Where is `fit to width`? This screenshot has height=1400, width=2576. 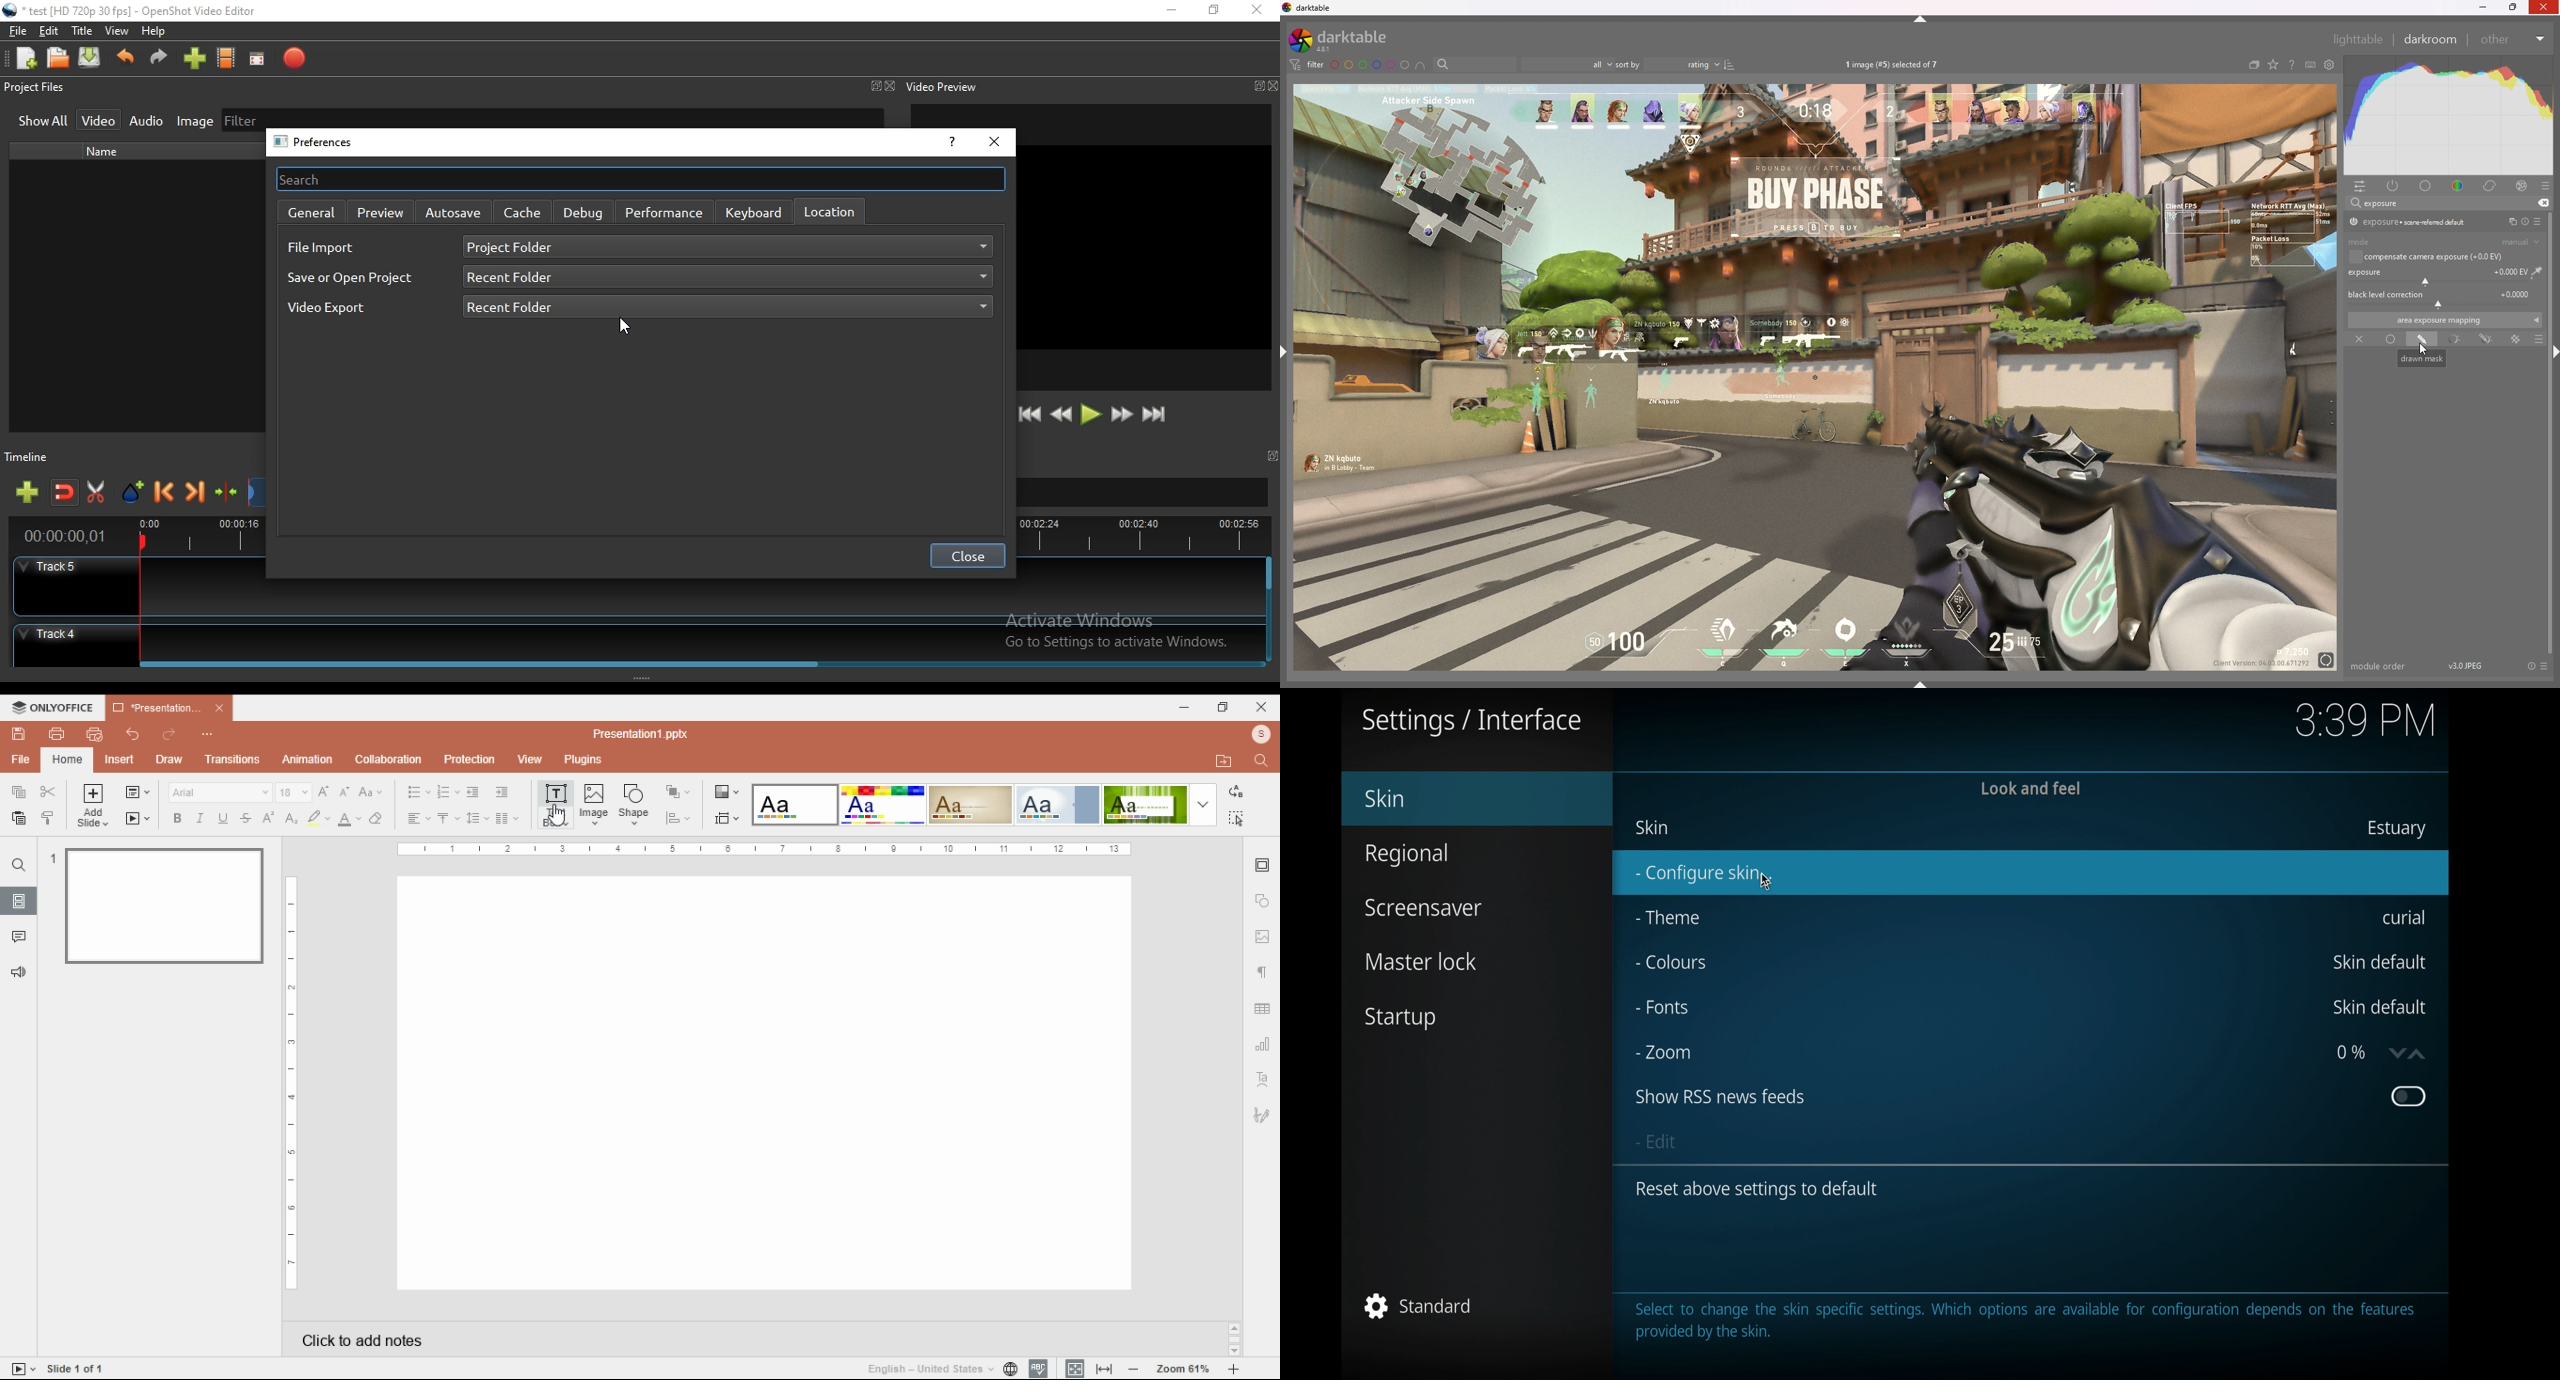
fit to width is located at coordinates (1105, 1368).